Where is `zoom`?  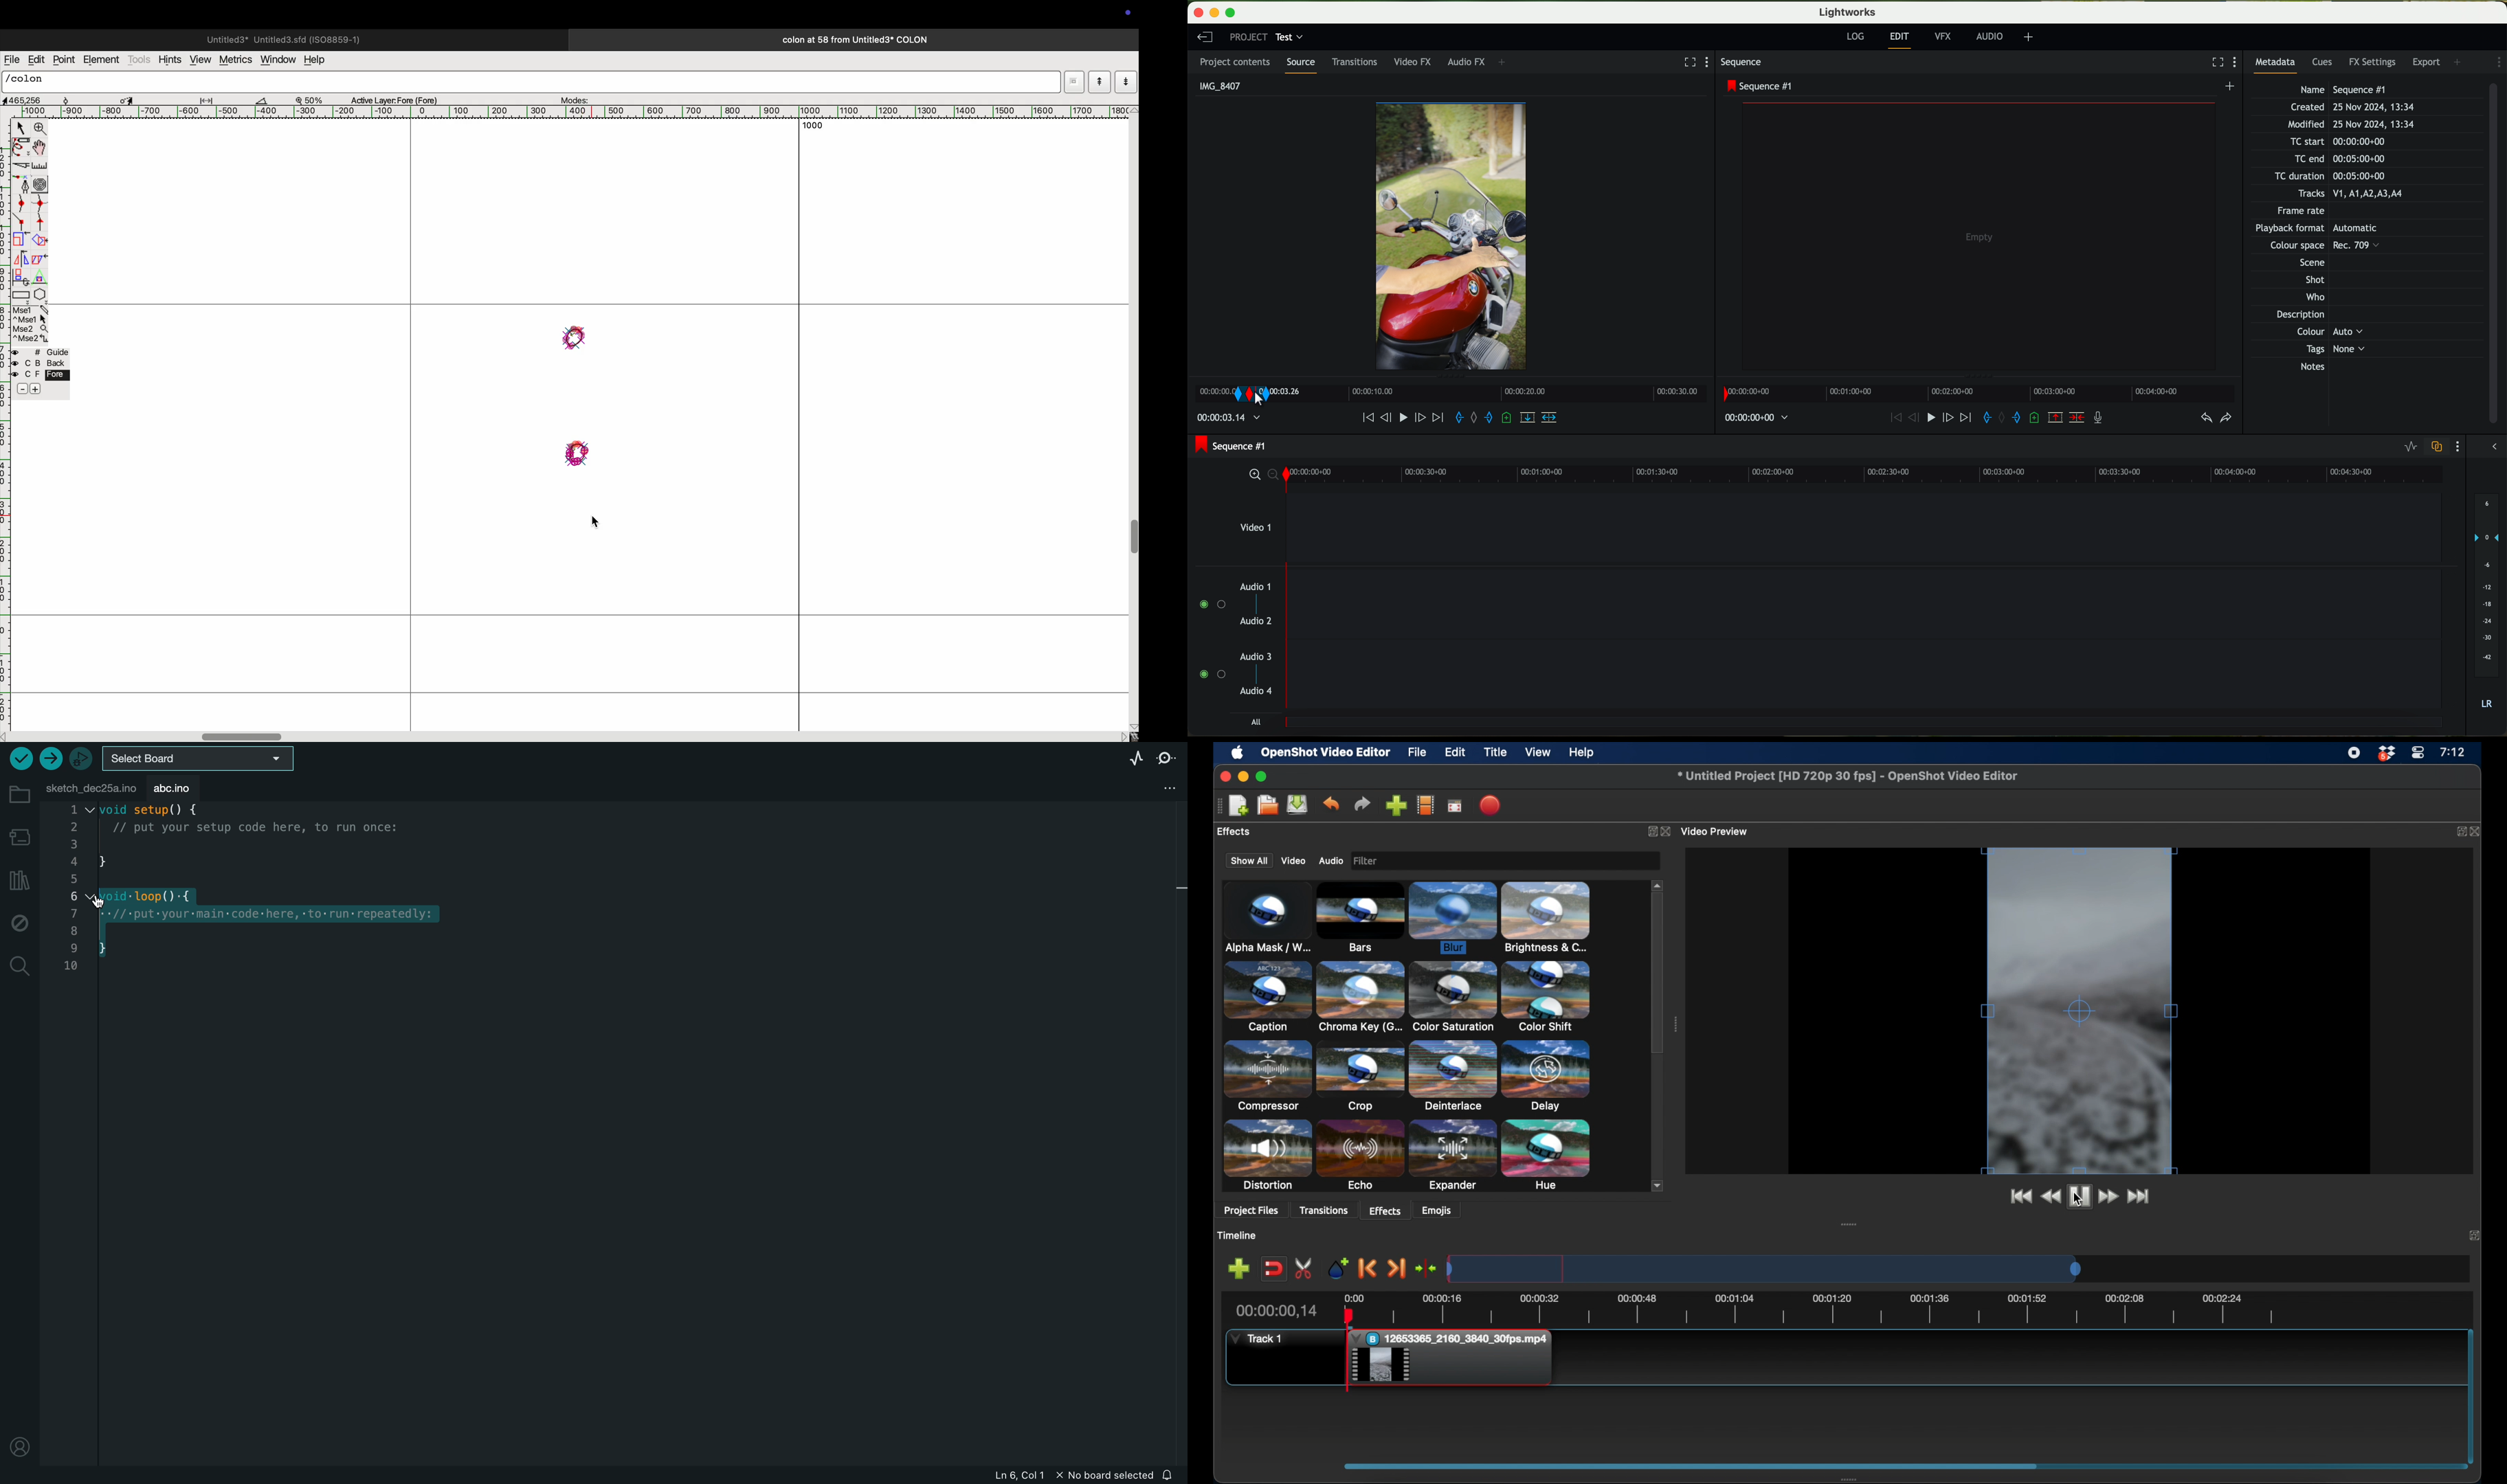 zoom is located at coordinates (41, 129).